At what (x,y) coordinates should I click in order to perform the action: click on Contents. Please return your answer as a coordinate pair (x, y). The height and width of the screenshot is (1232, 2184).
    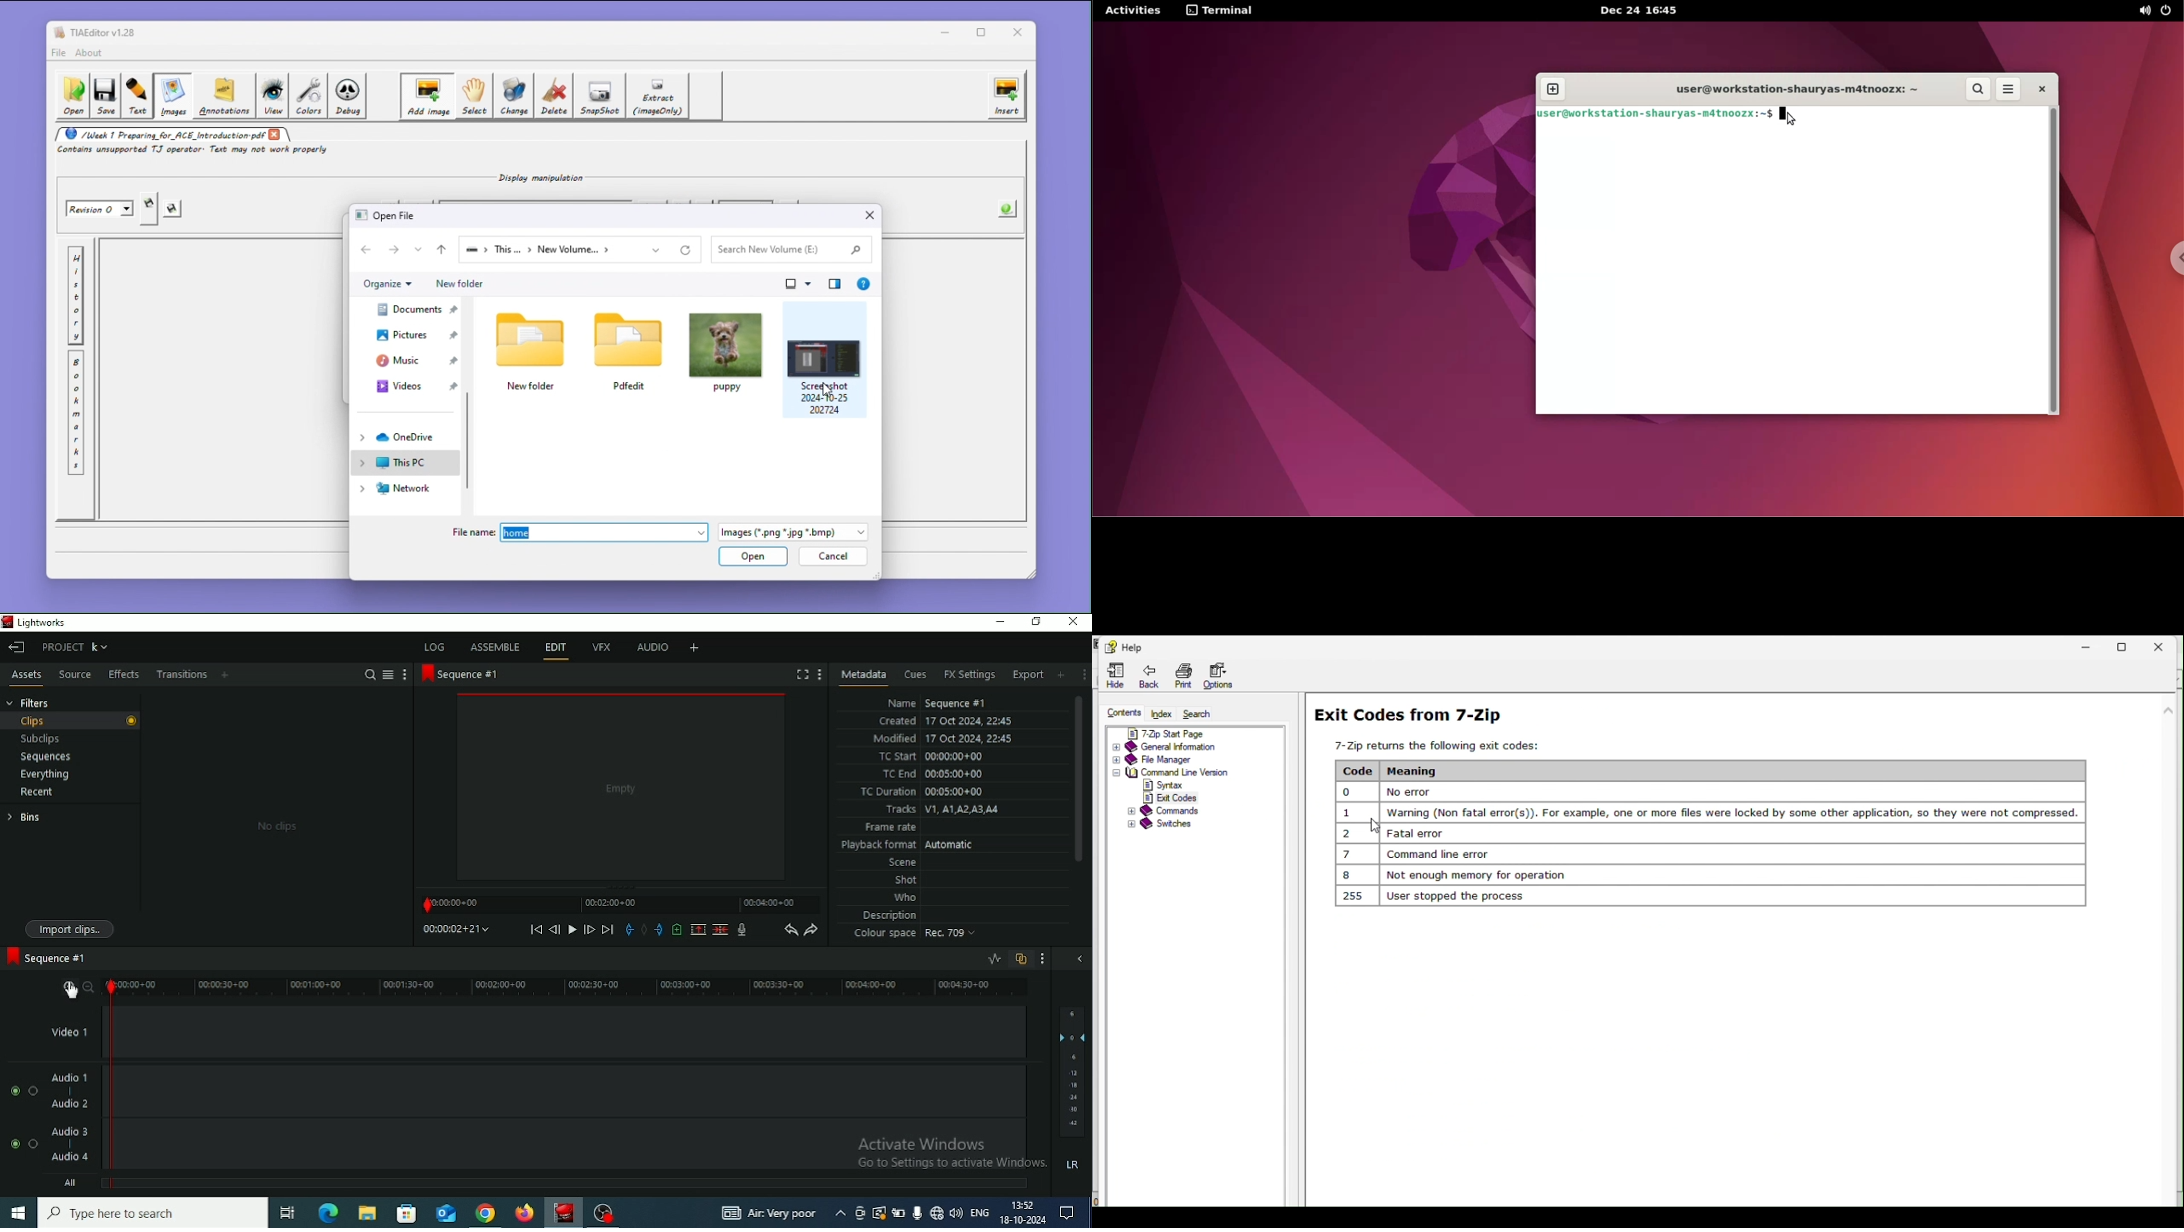
    Looking at the image, I should click on (1122, 713).